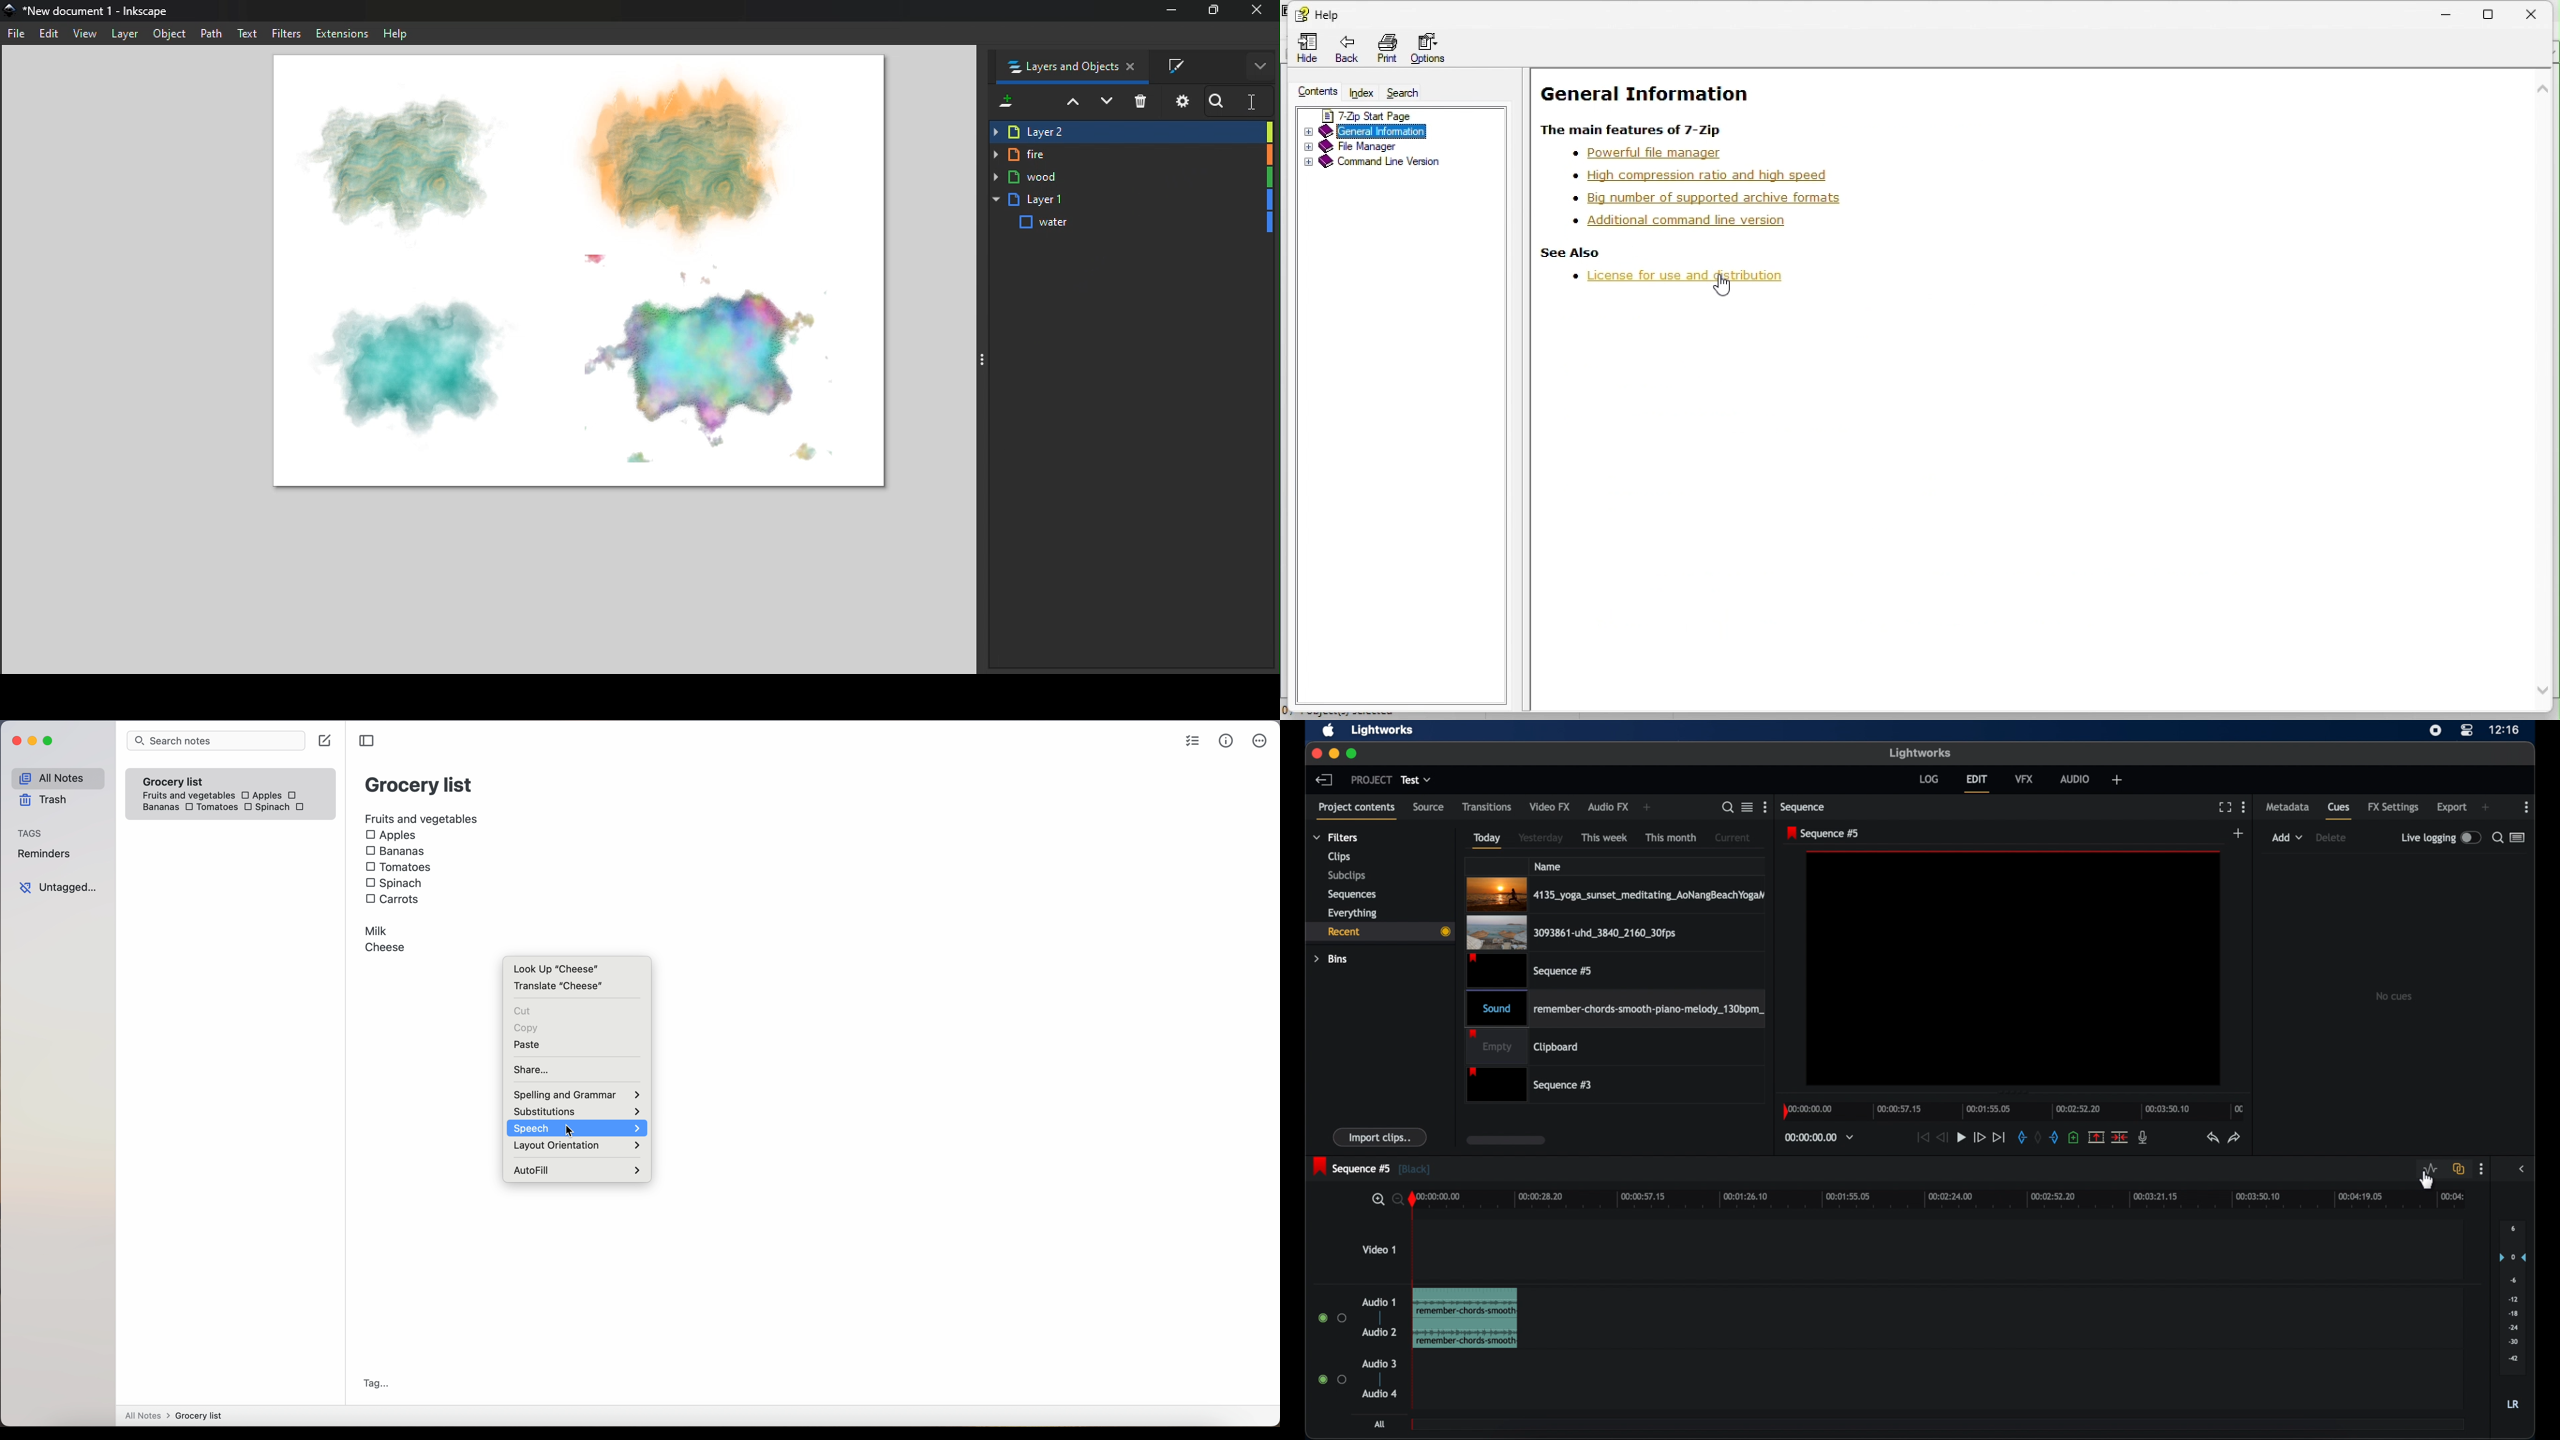 The height and width of the screenshot is (1456, 2576). Describe the element at coordinates (173, 1416) in the screenshot. I see `all notes` at that location.